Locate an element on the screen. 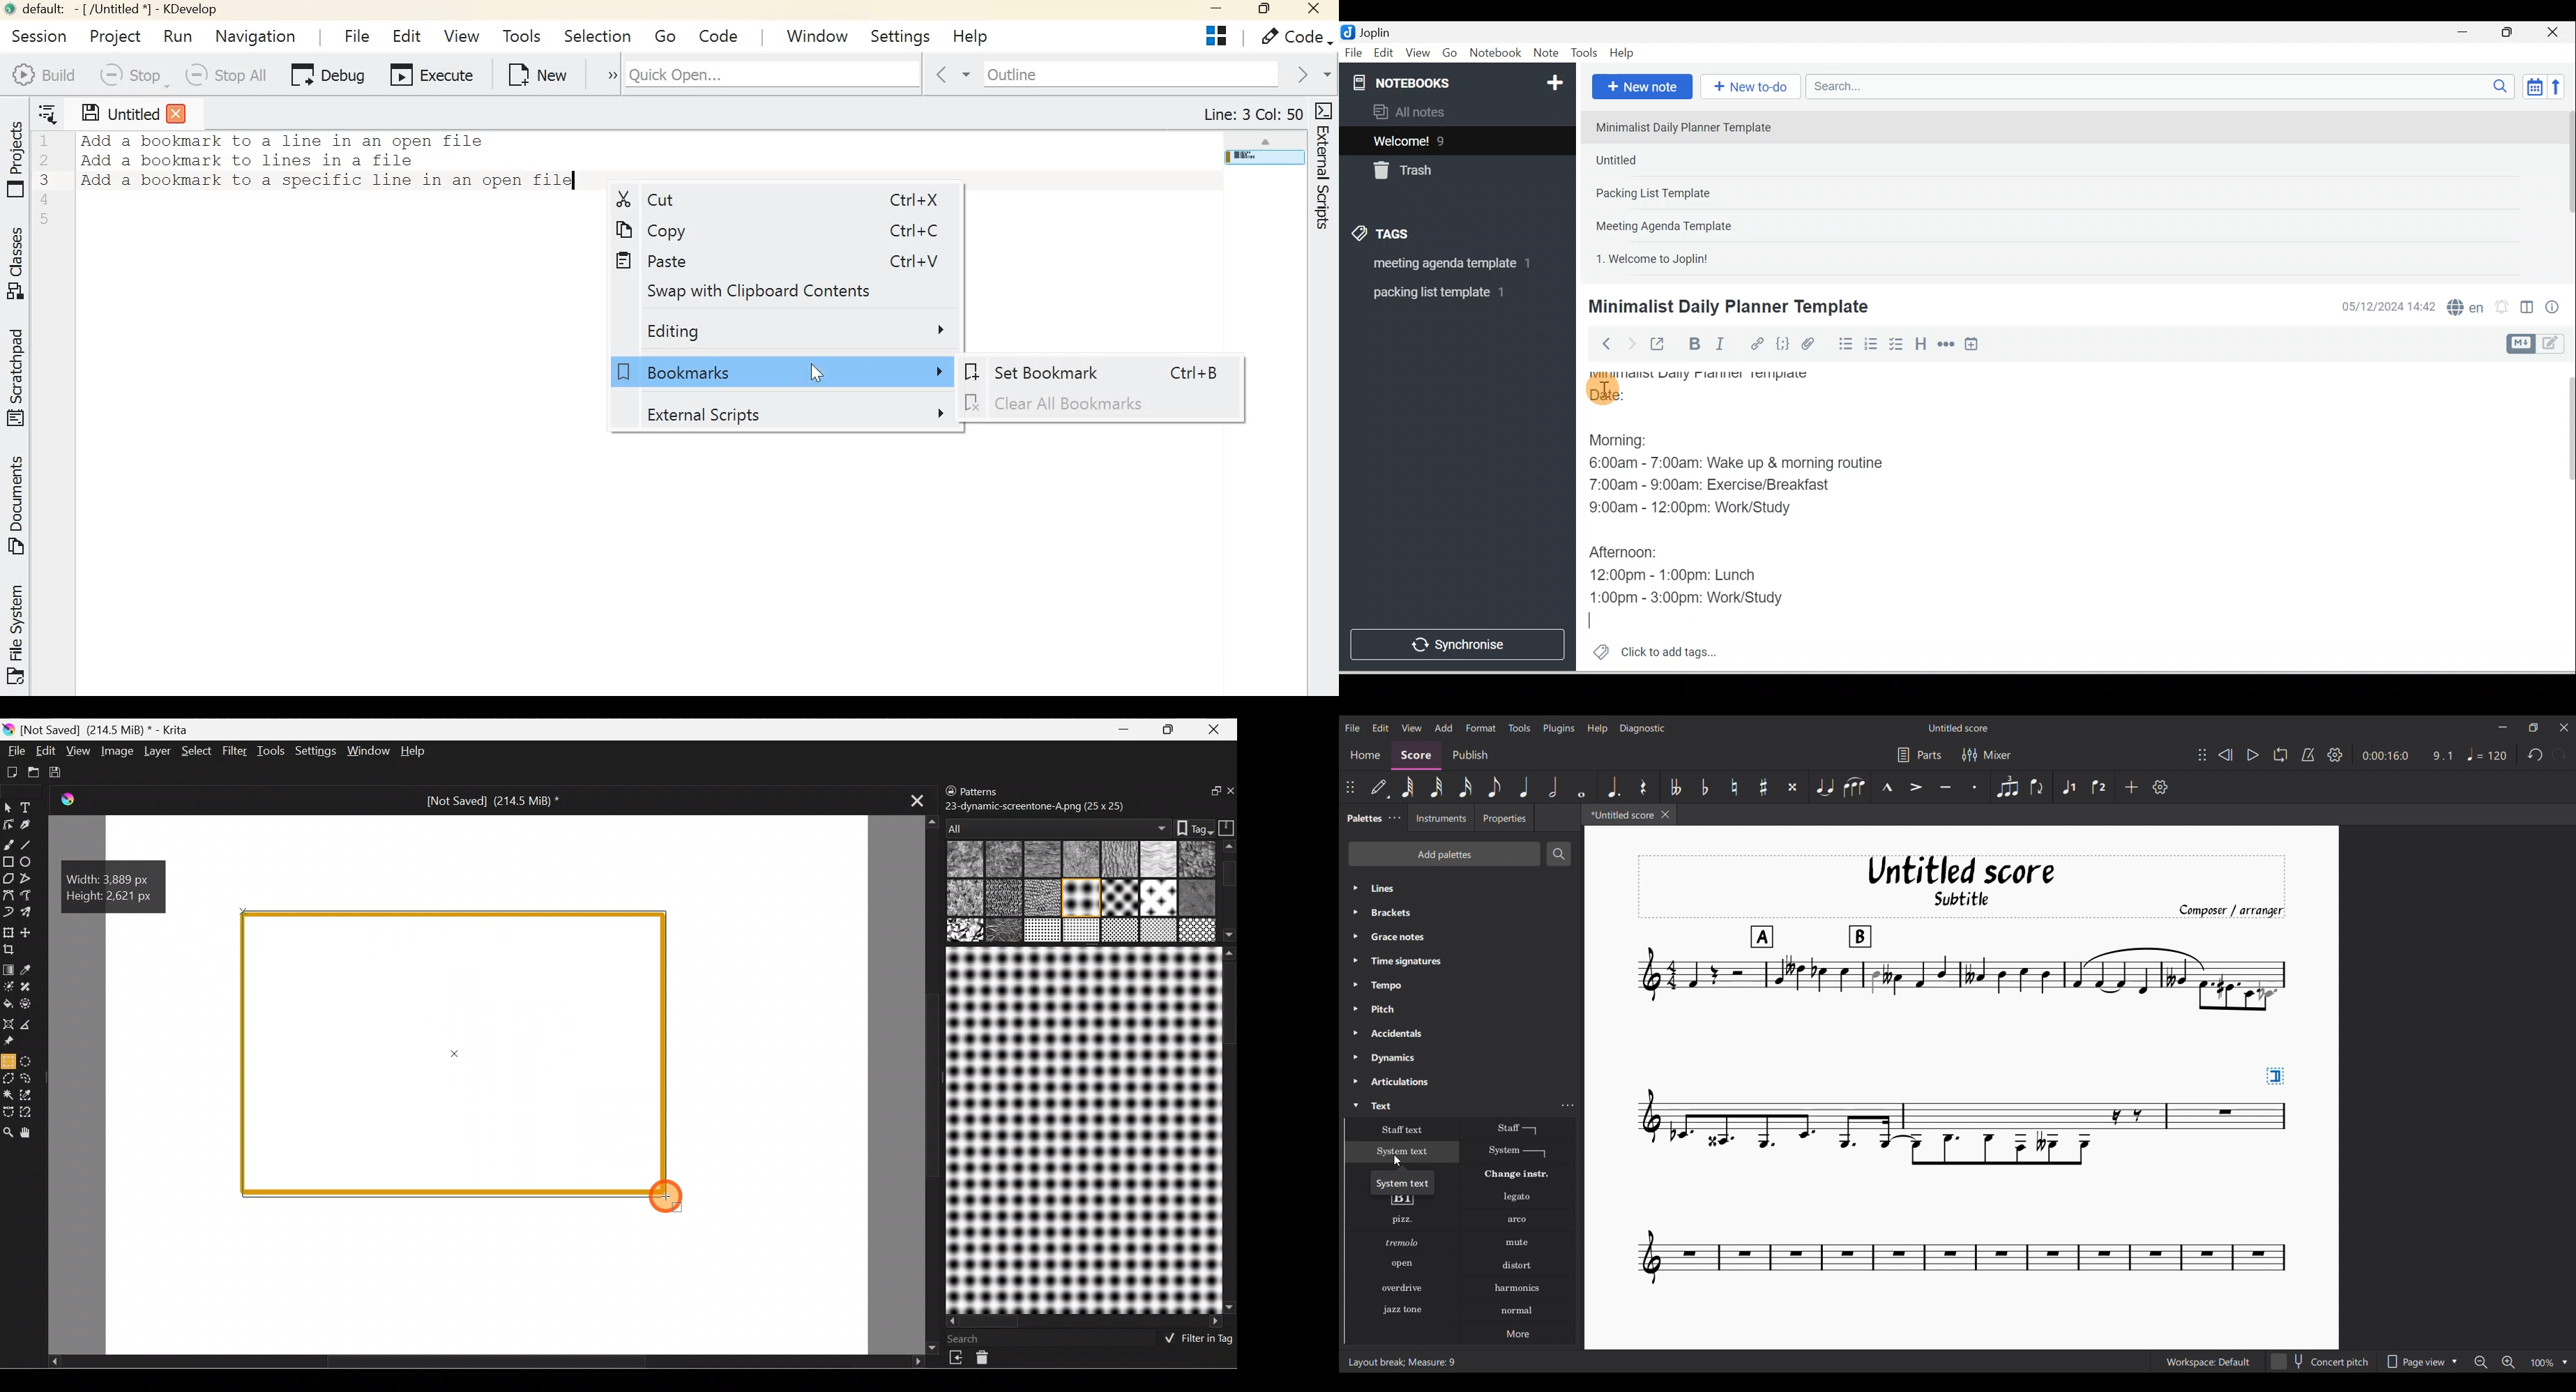  Code is located at coordinates (1783, 345).